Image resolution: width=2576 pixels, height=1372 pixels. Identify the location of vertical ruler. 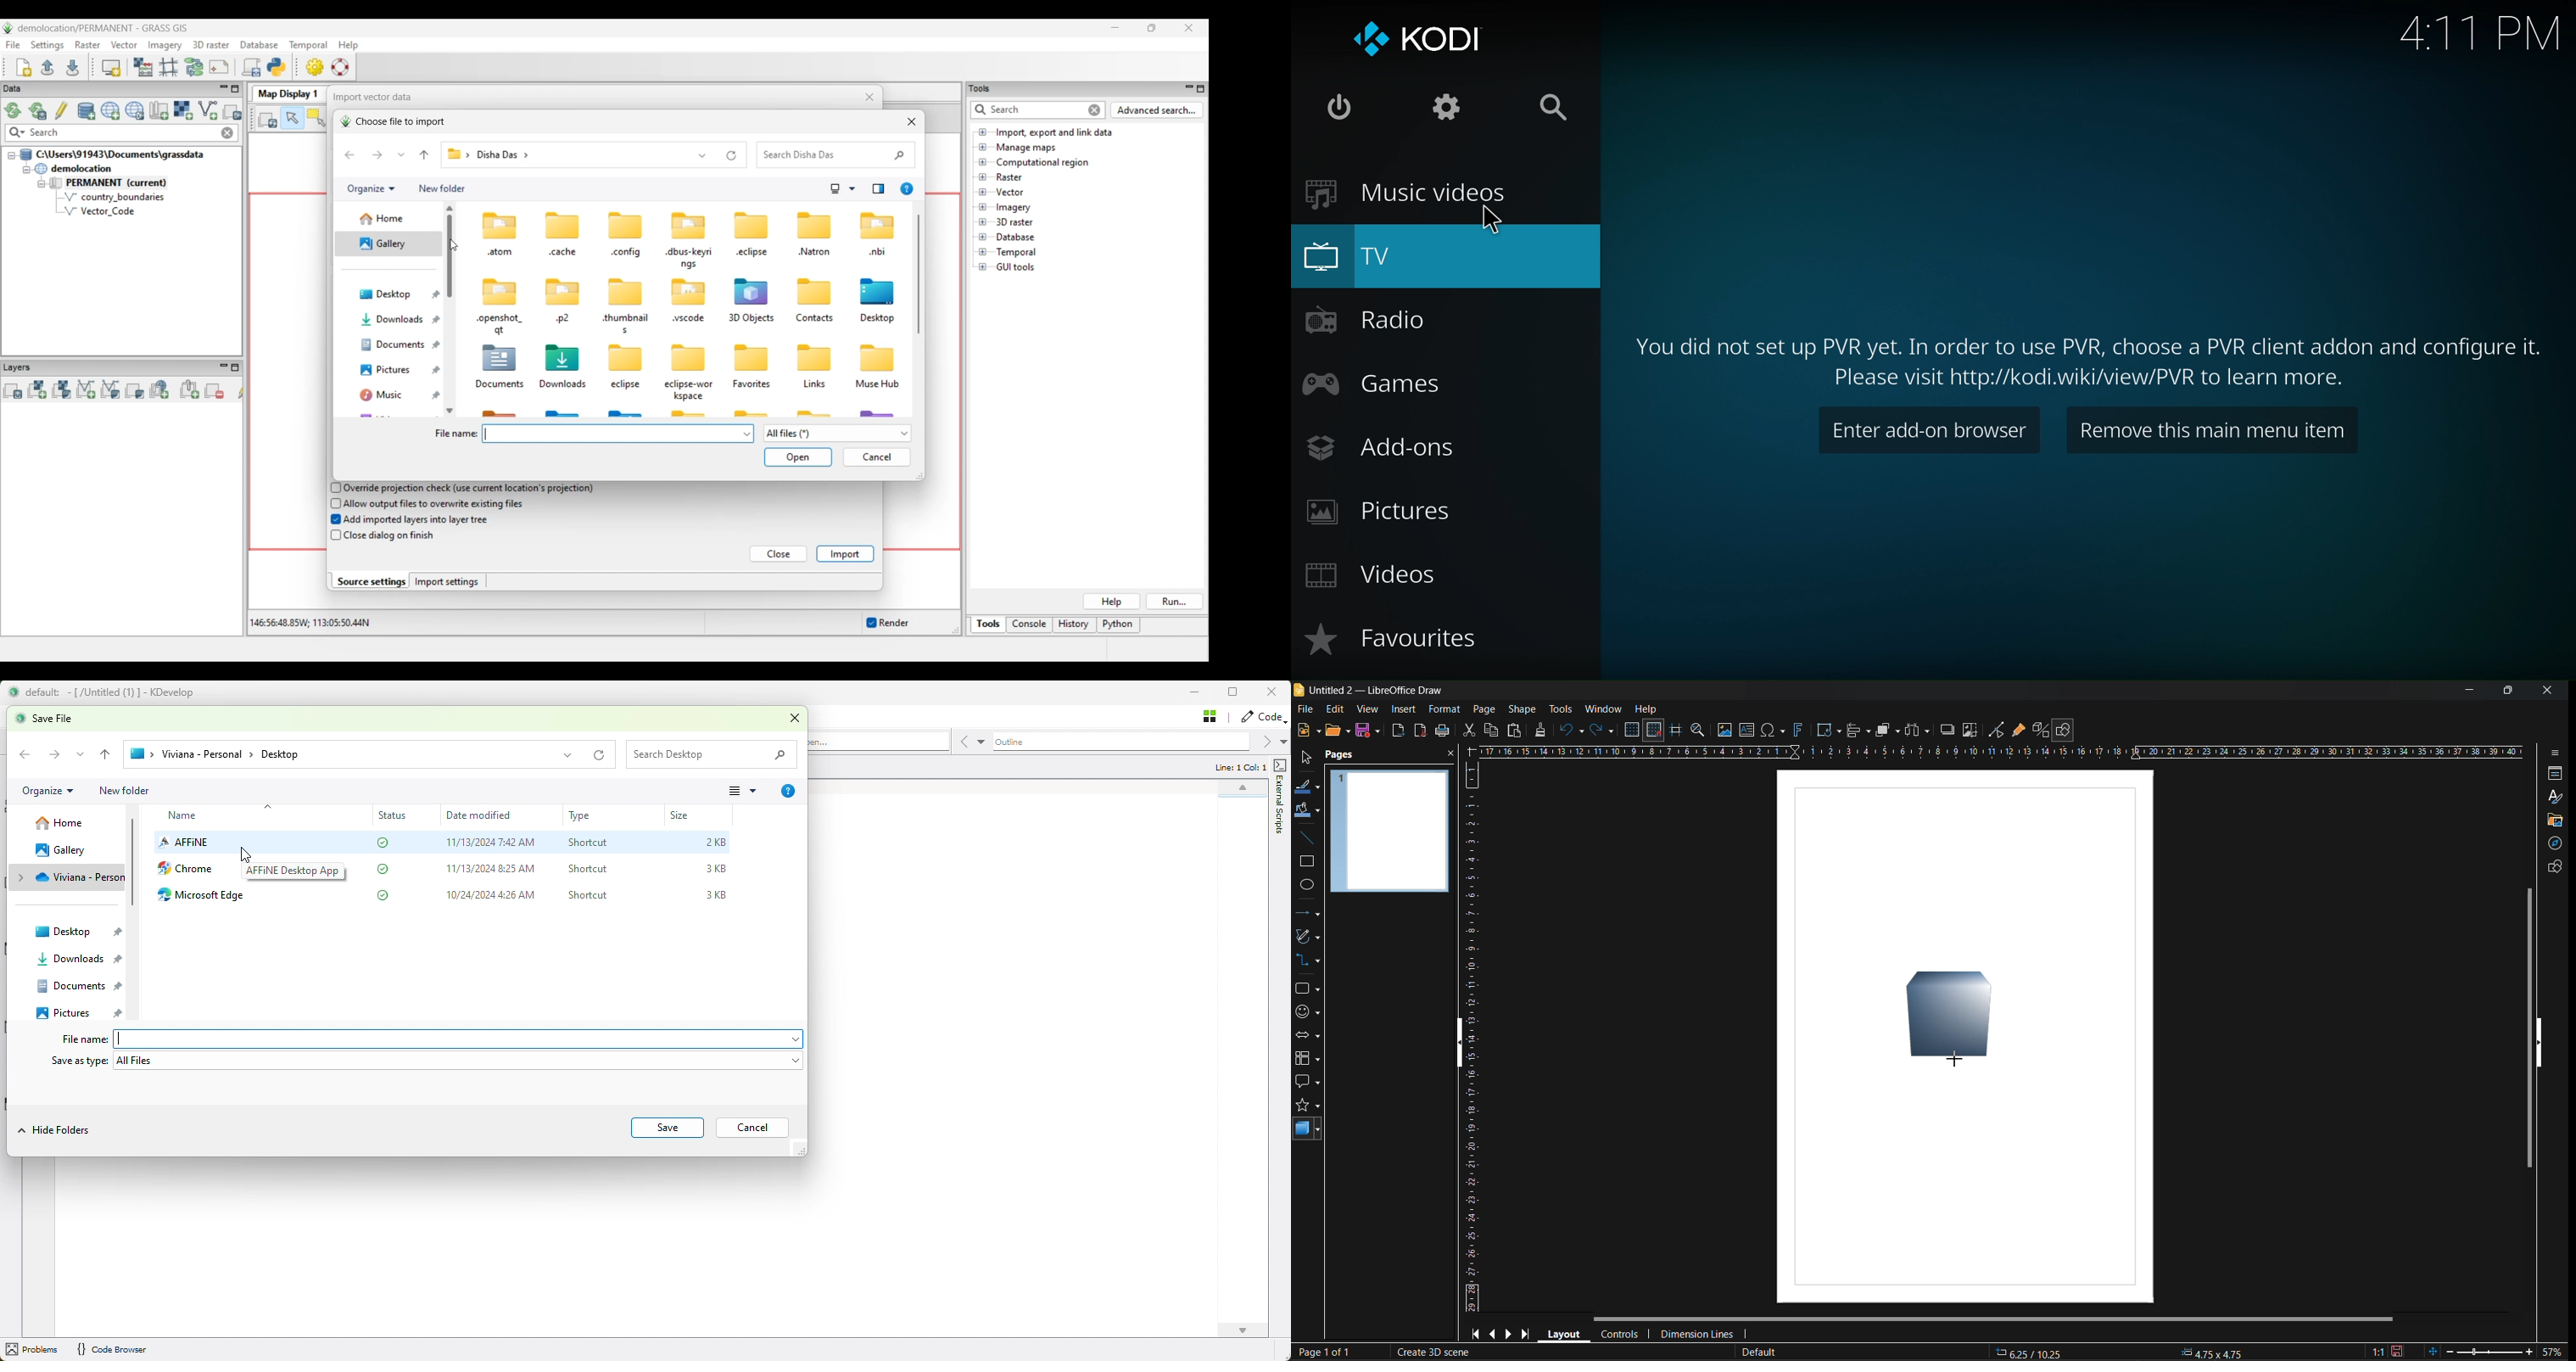
(1473, 1036).